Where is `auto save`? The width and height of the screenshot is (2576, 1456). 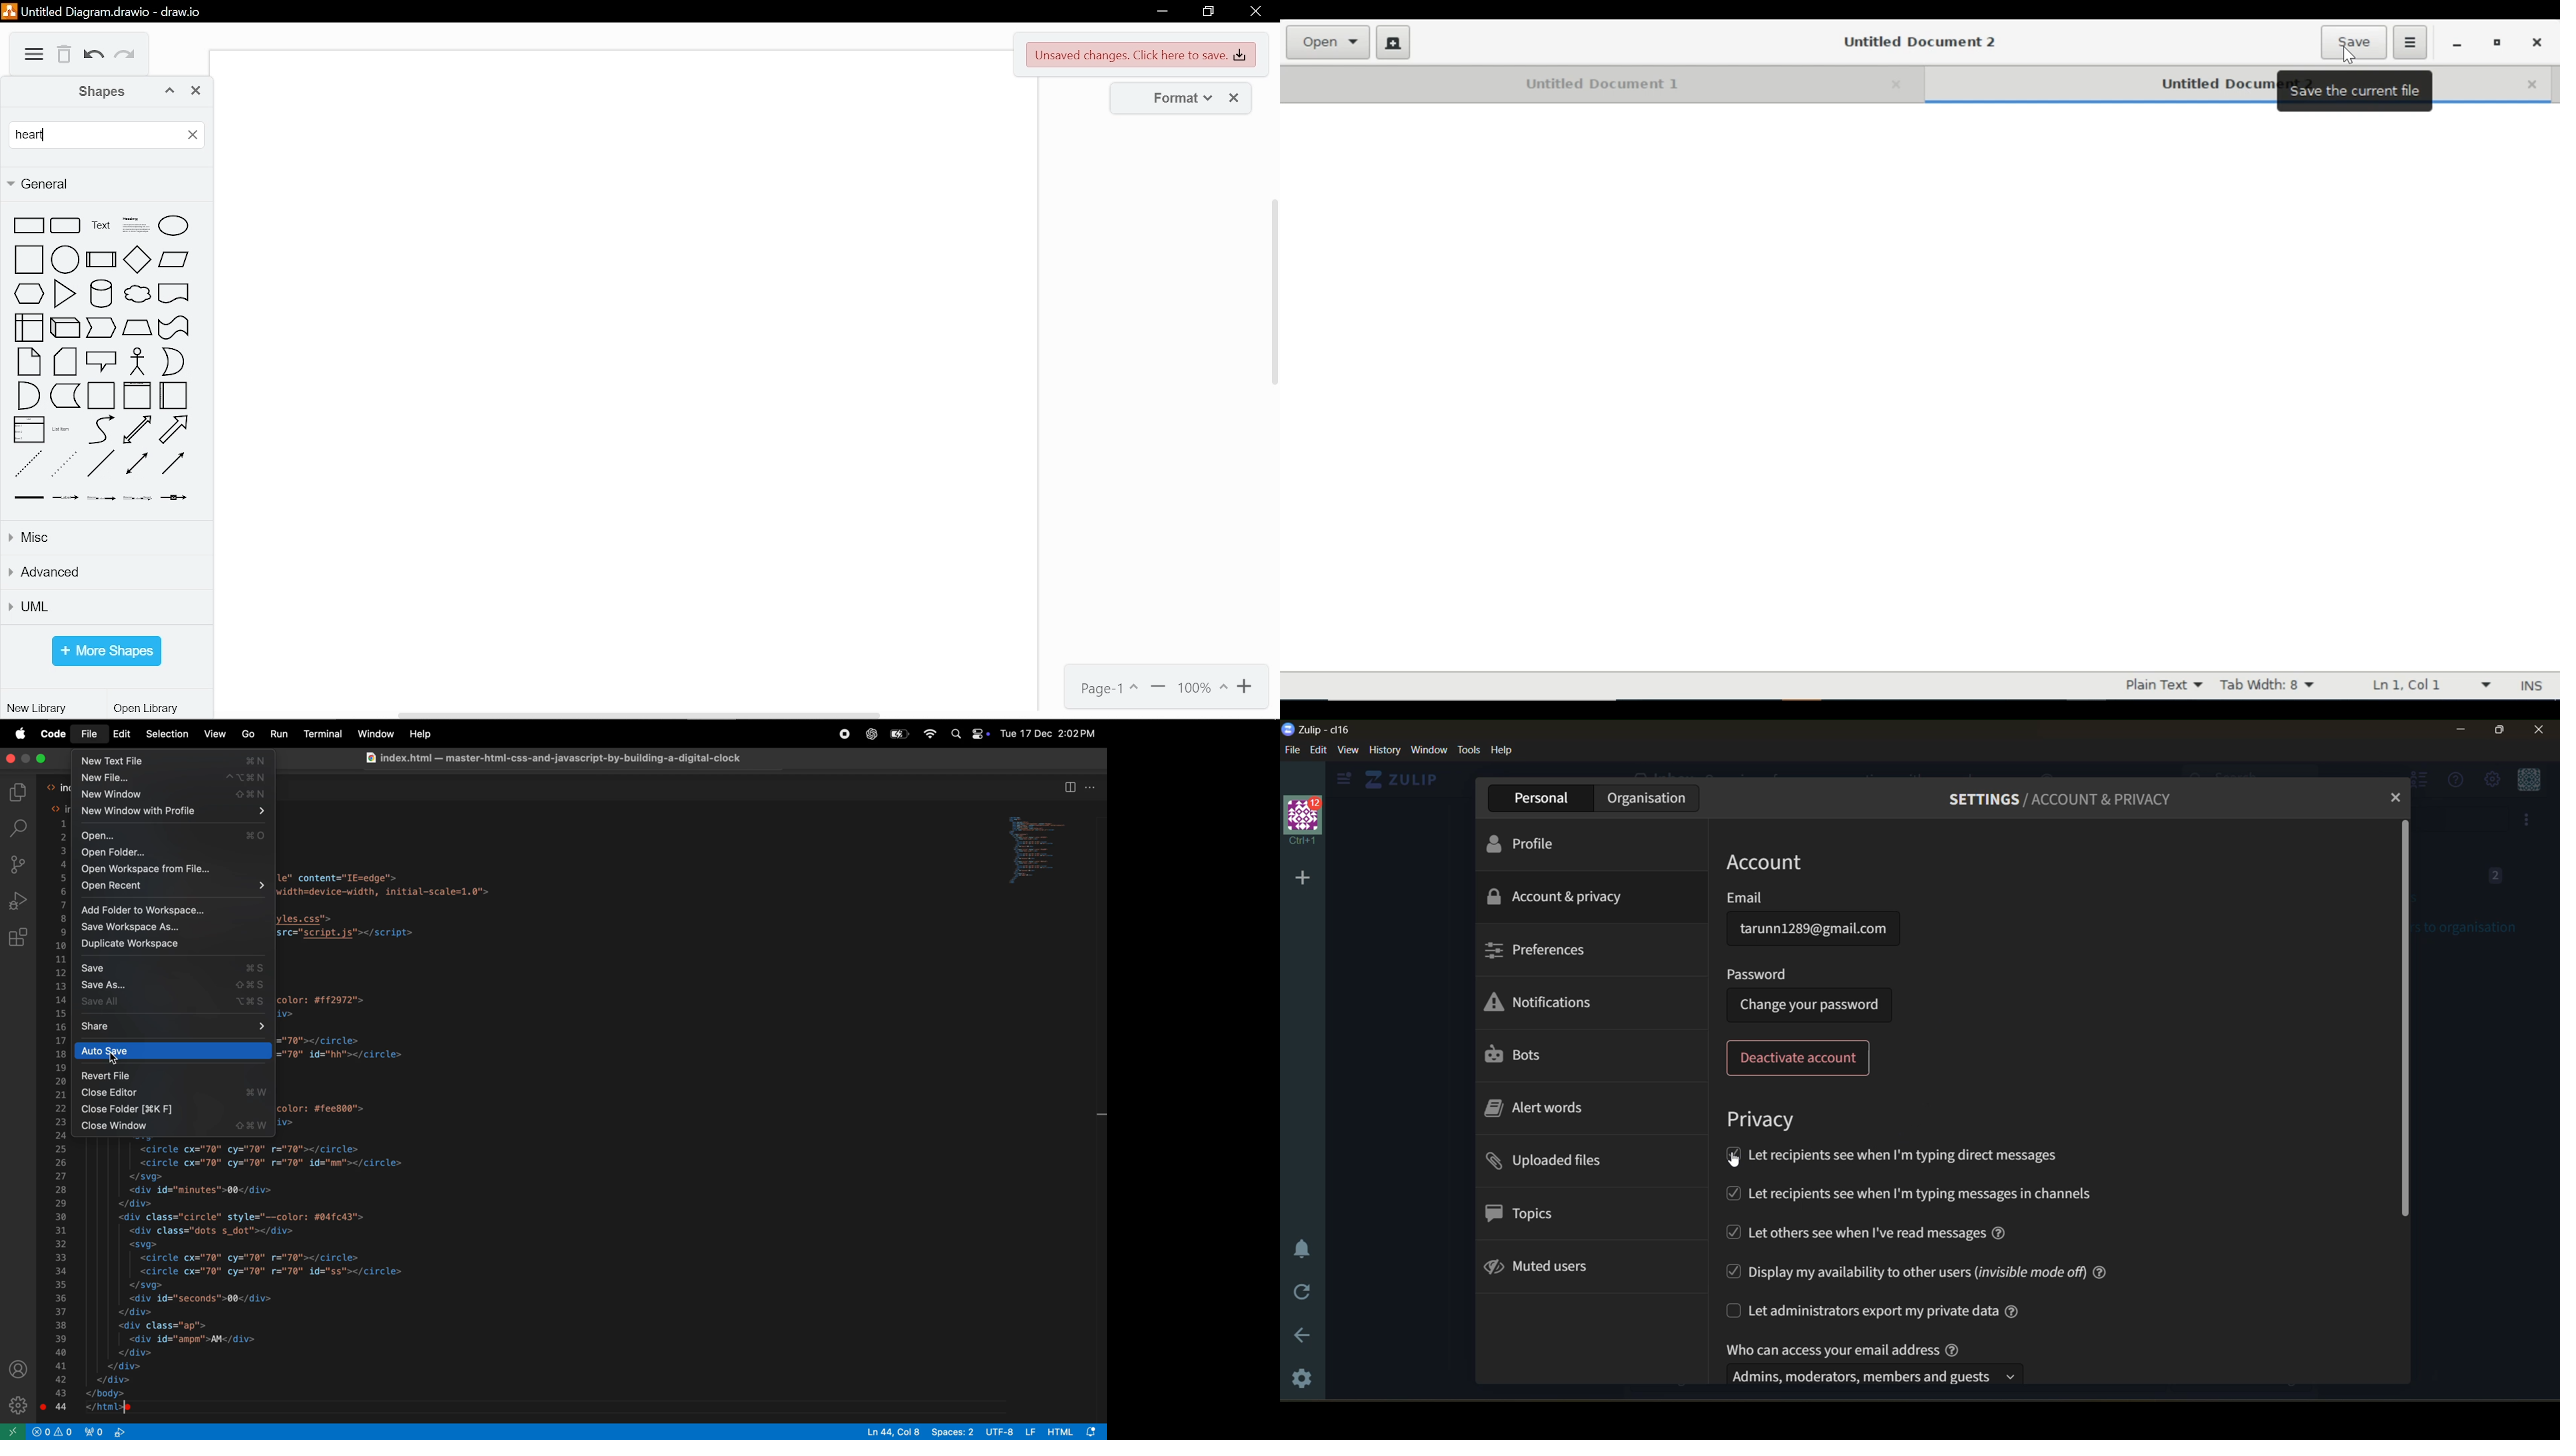 auto save is located at coordinates (172, 1051).